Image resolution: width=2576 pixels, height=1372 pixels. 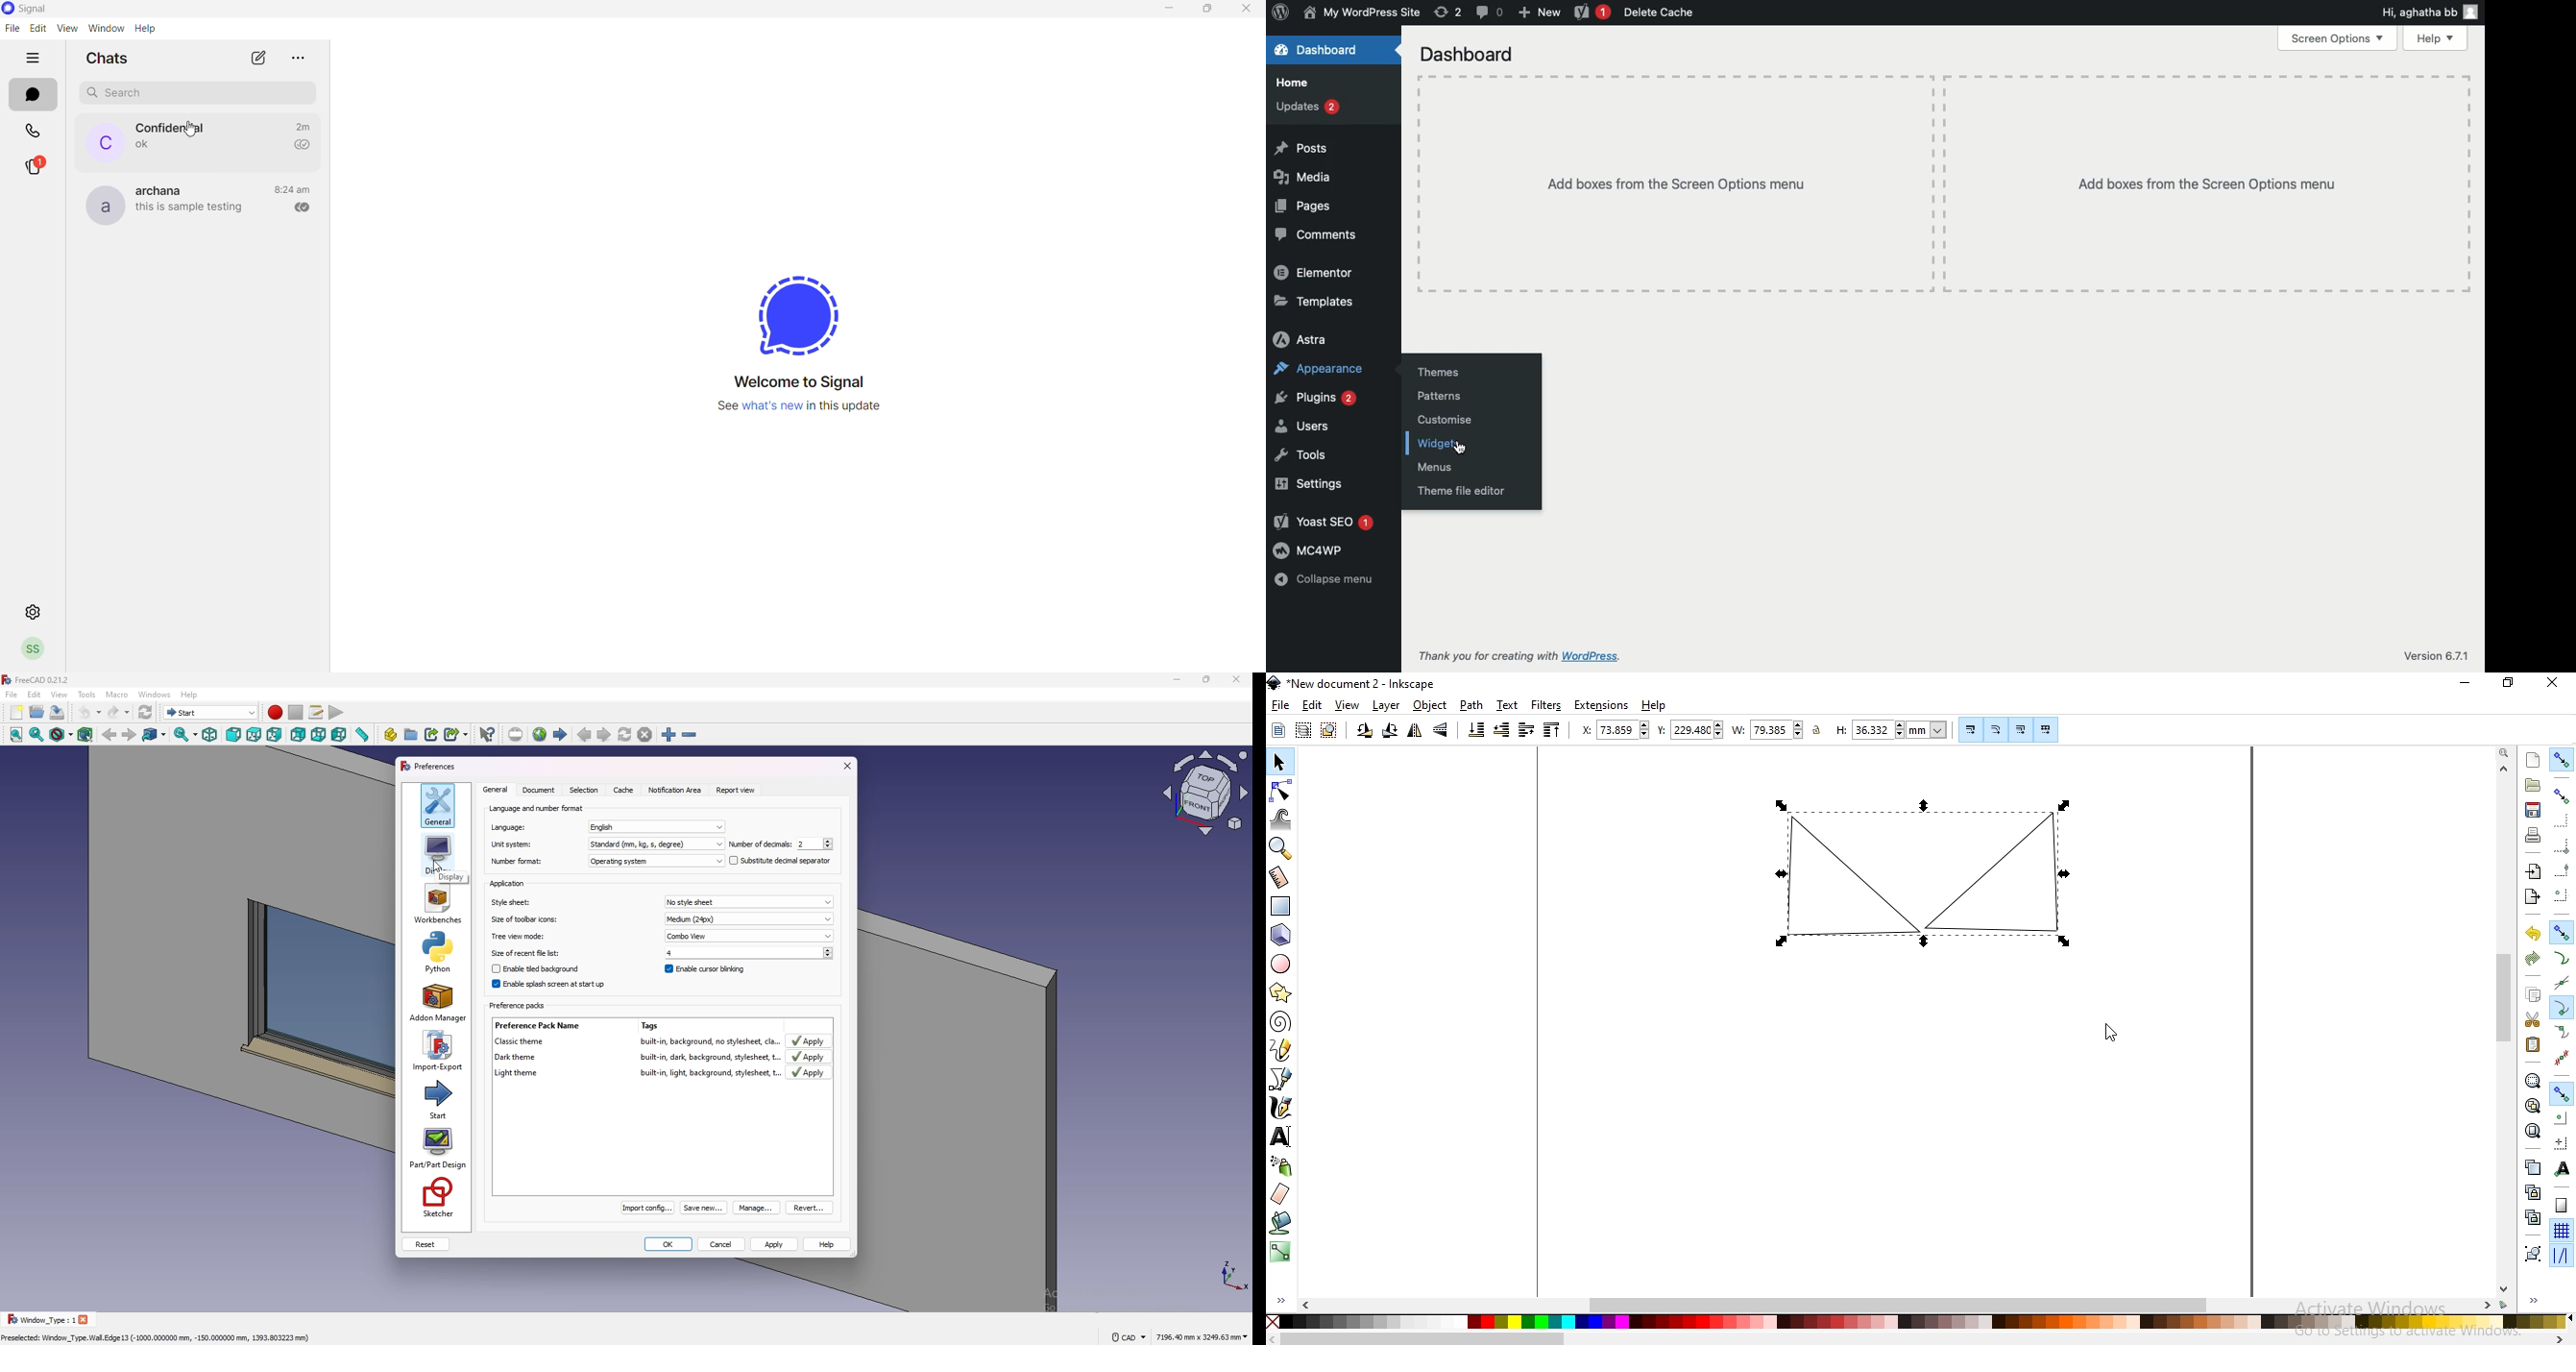 What do you see at coordinates (437, 1198) in the screenshot?
I see `sketcher` at bounding box center [437, 1198].